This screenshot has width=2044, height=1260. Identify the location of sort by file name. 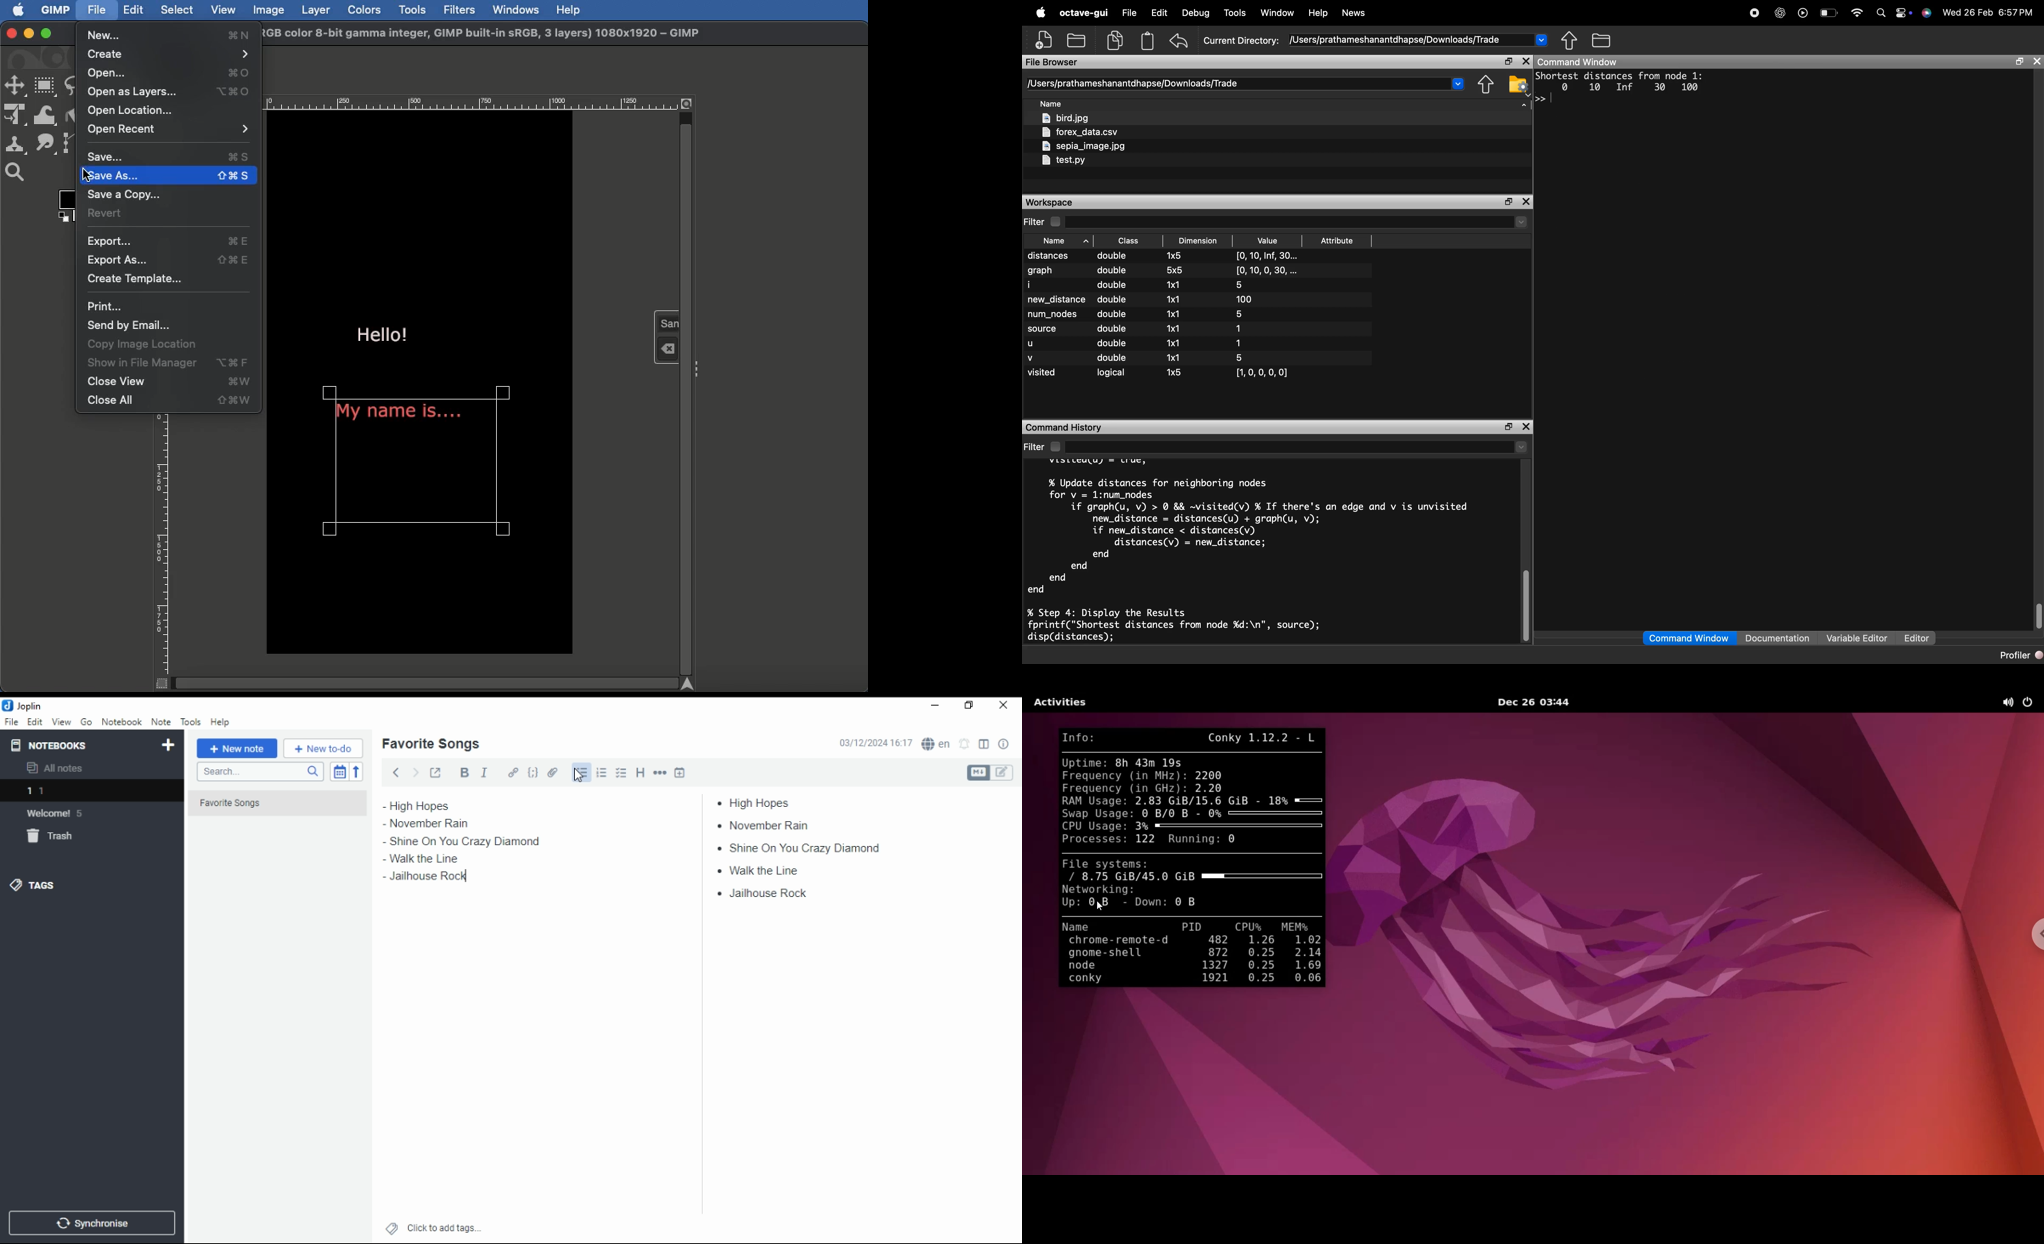
(1051, 104).